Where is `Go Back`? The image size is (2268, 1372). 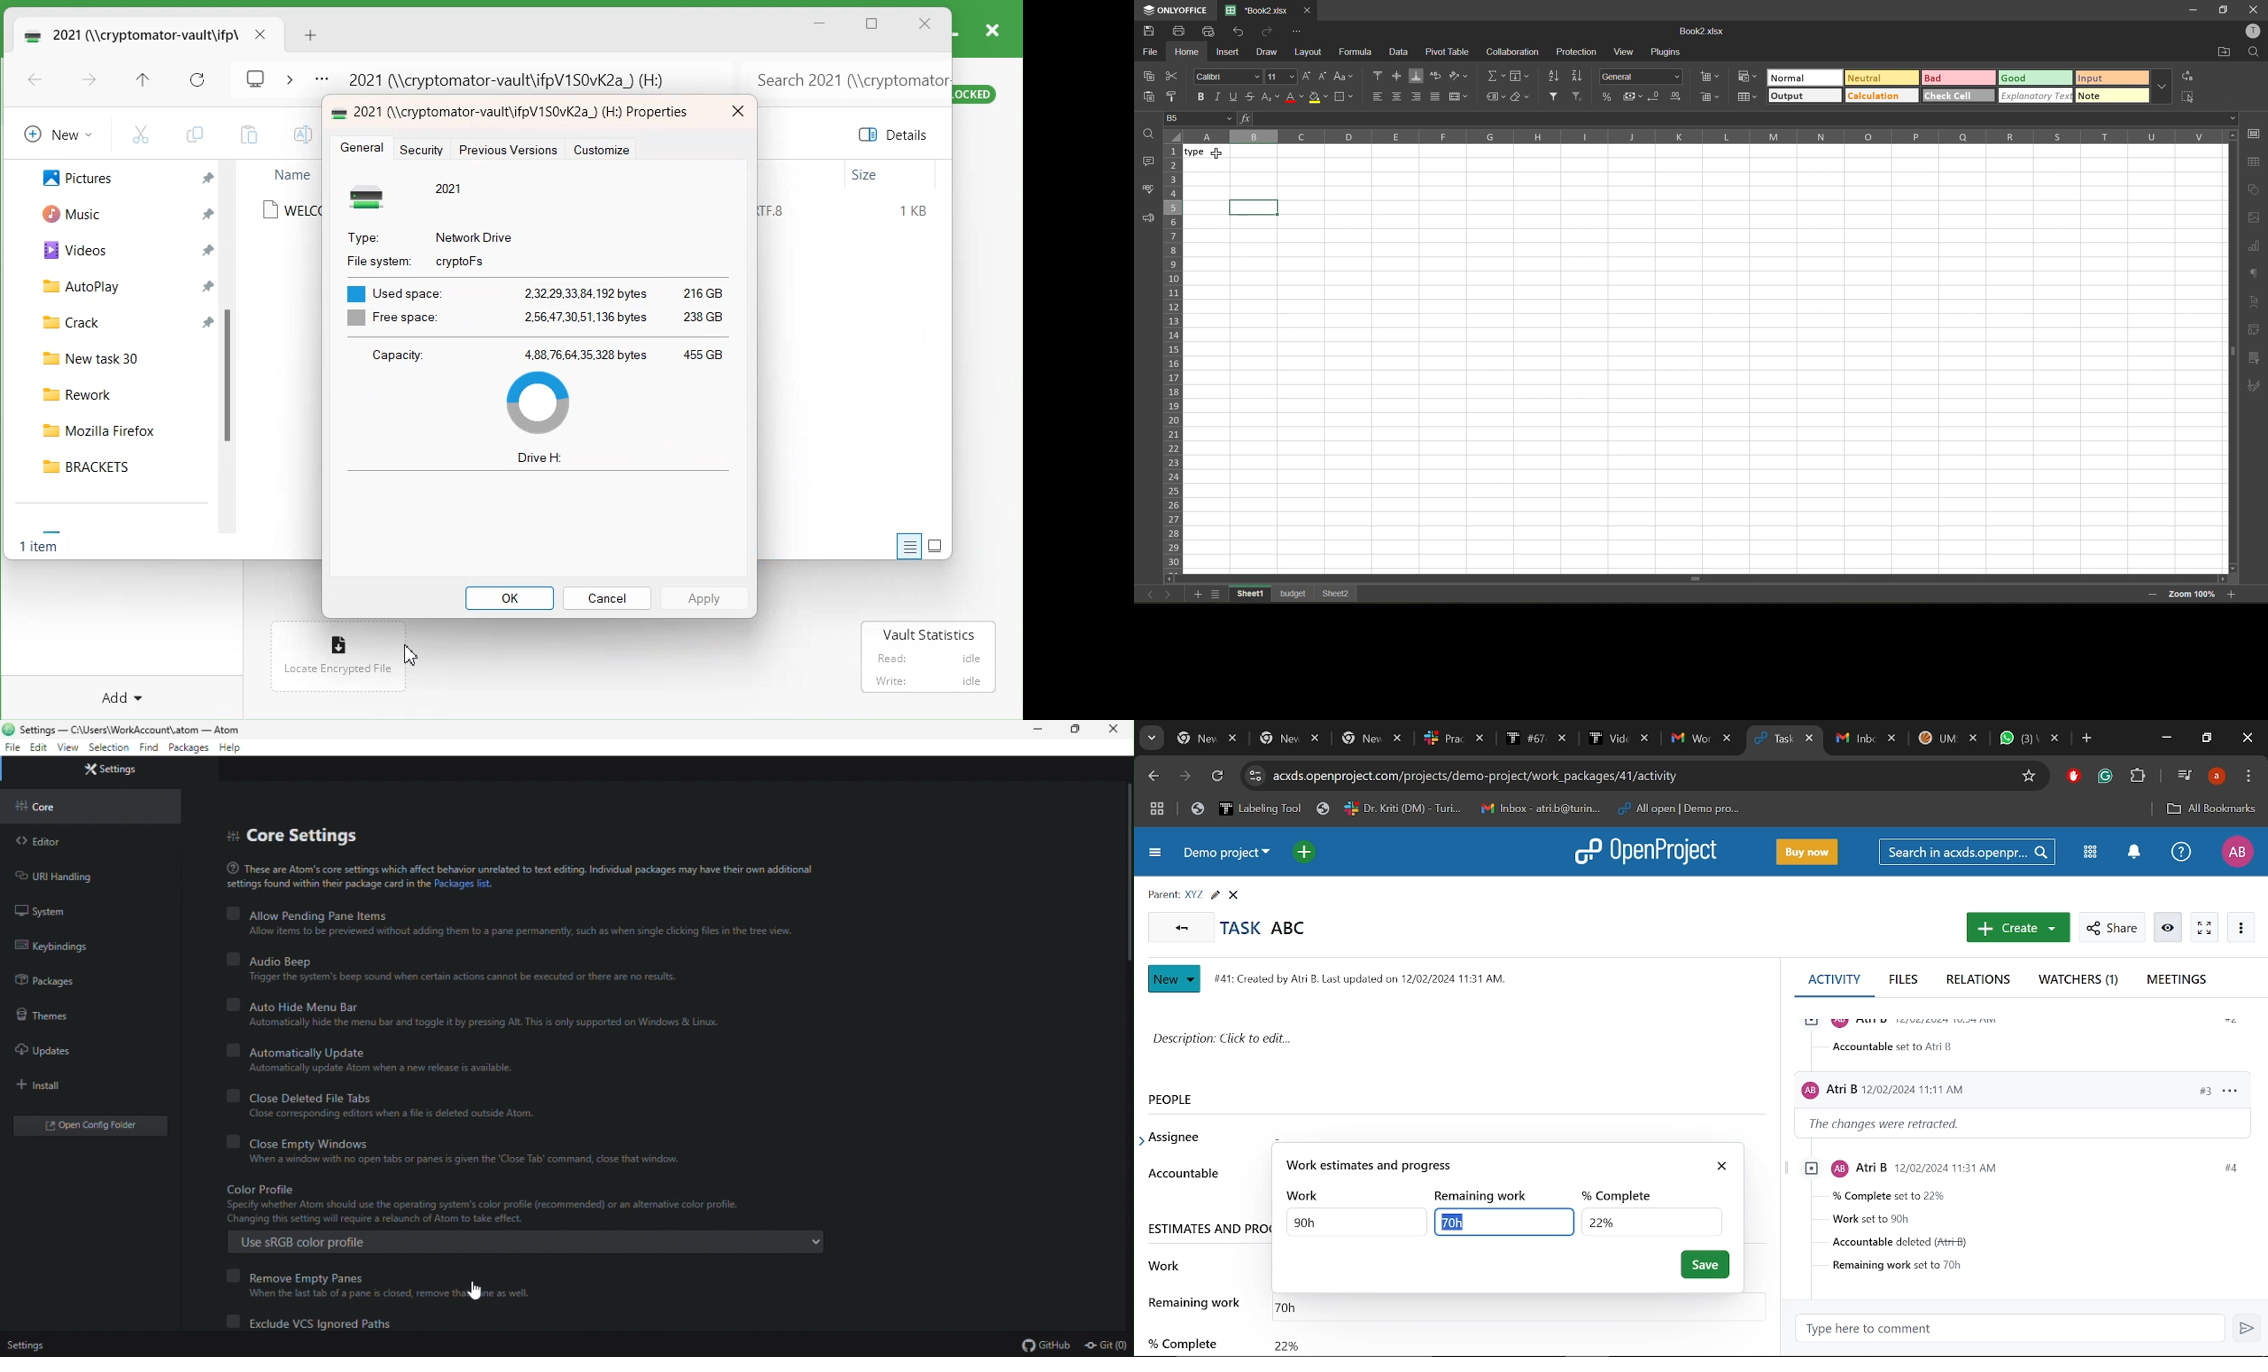
Go Back is located at coordinates (35, 81).